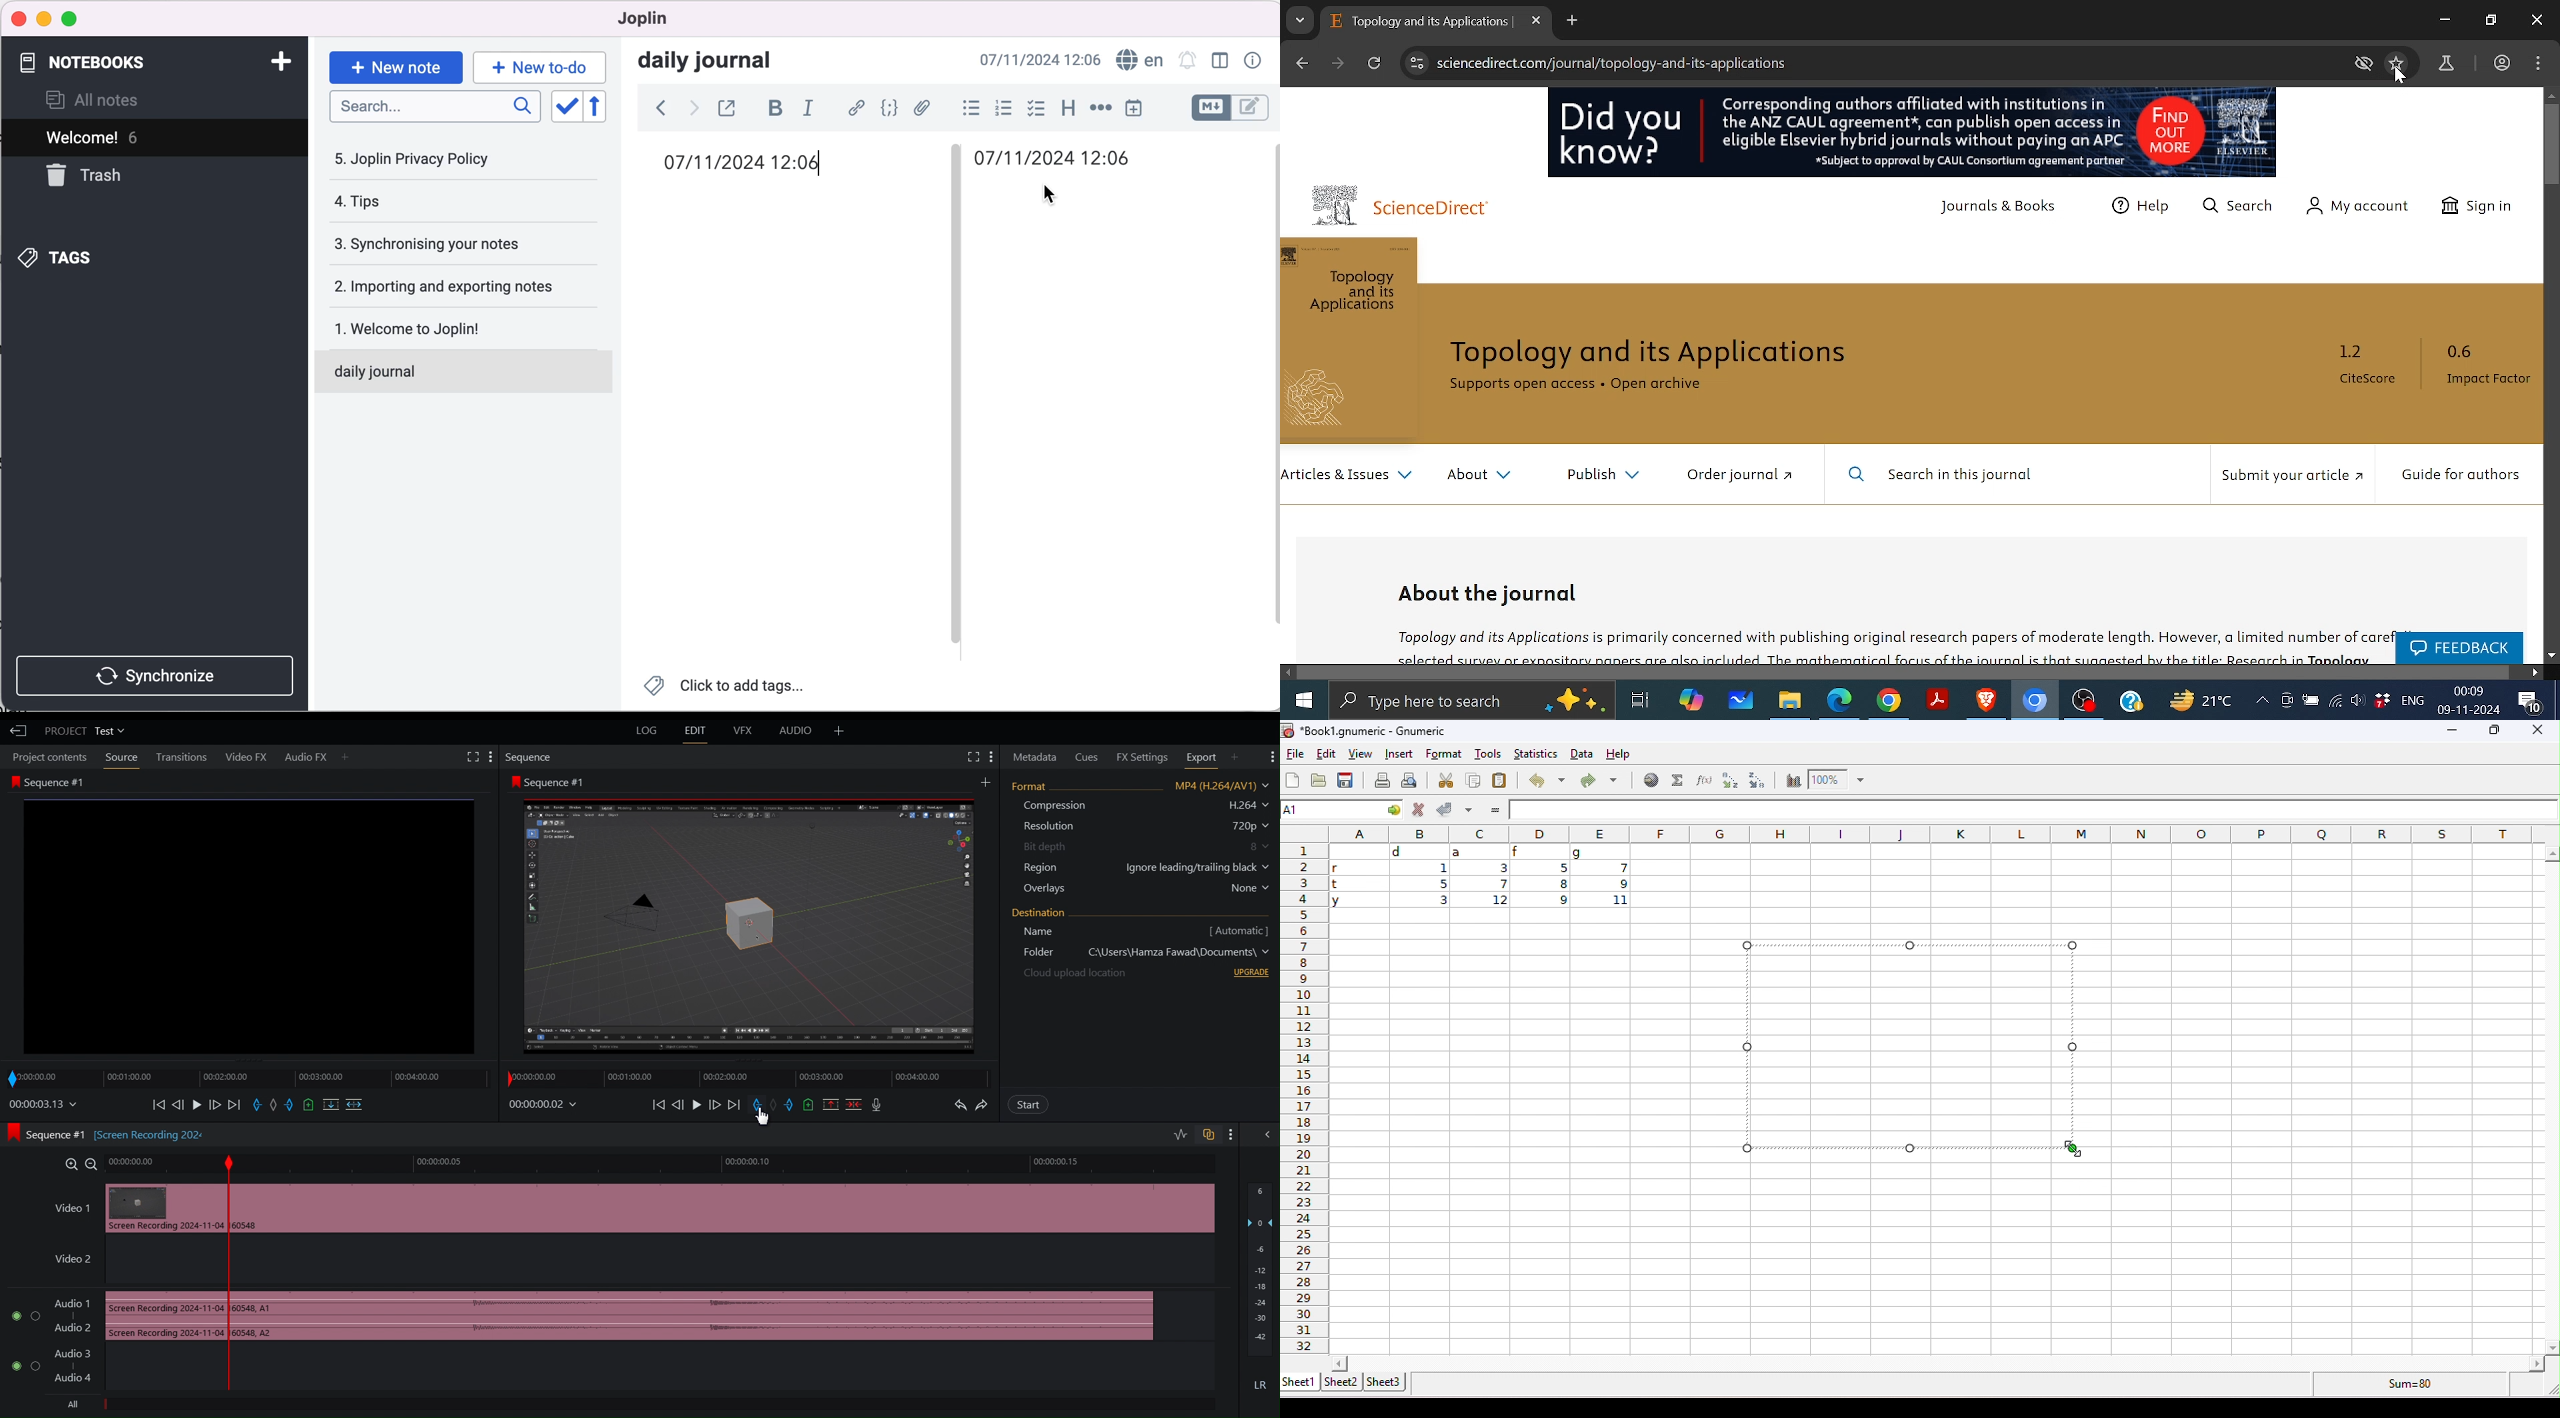 The image size is (2576, 1428). What do you see at coordinates (679, 1104) in the screenshot?
I see `Move Back` at bounding box center [679, 1104].